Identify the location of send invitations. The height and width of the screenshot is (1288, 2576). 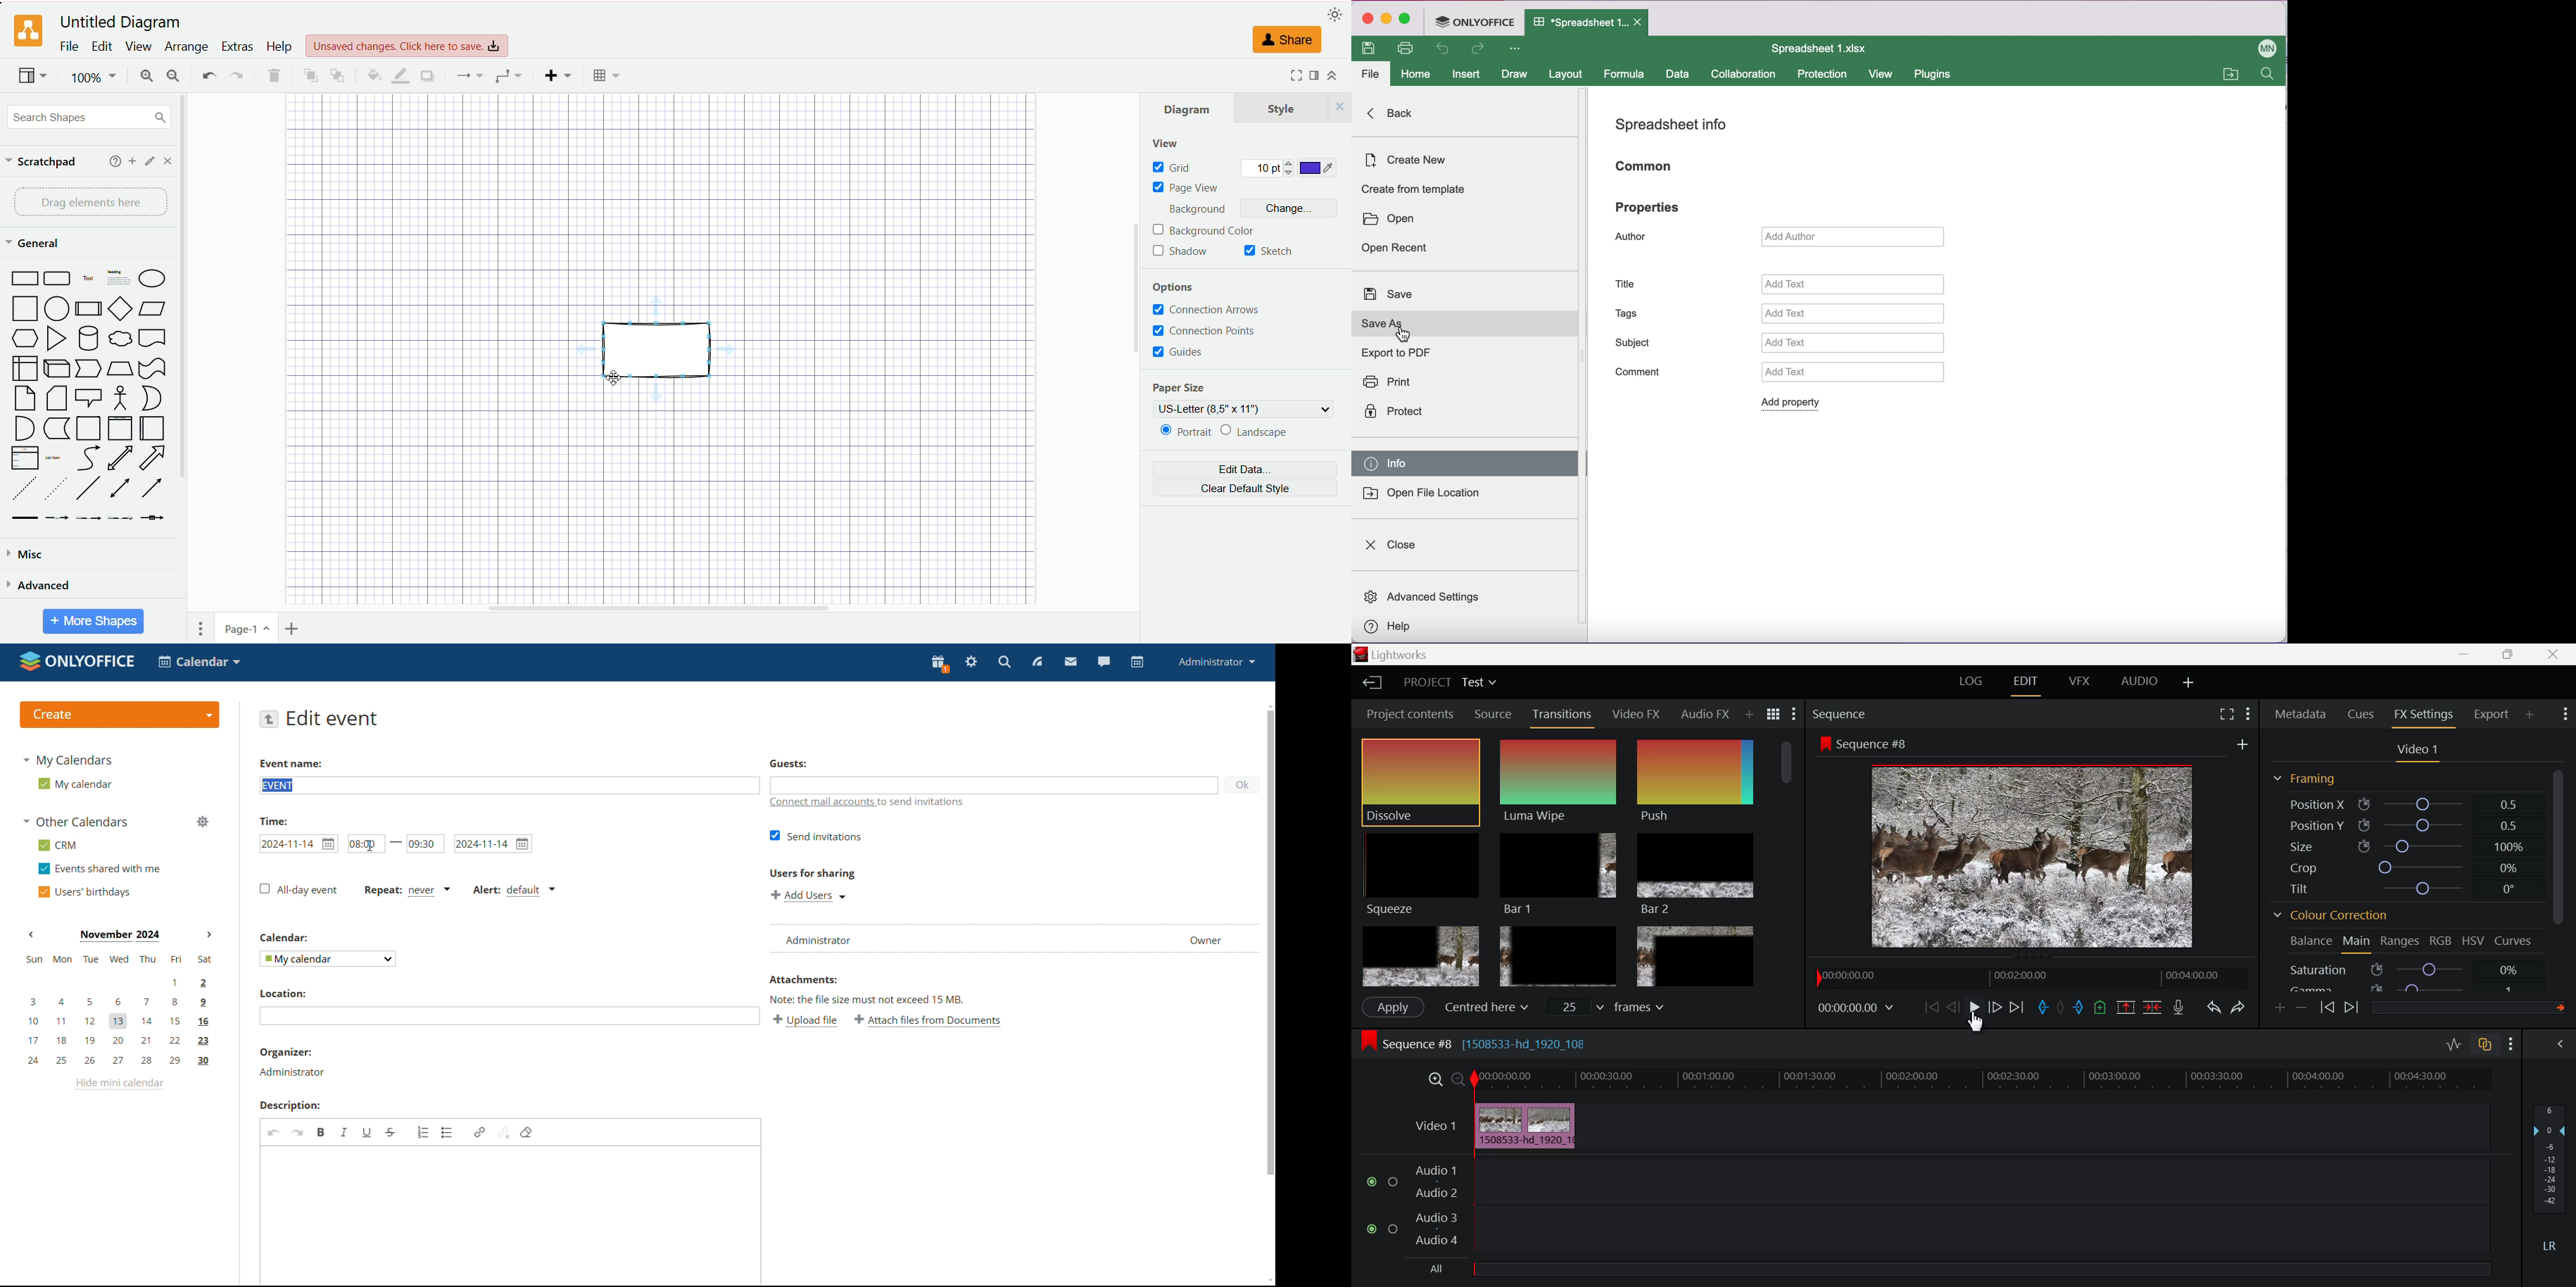
(817, 836).